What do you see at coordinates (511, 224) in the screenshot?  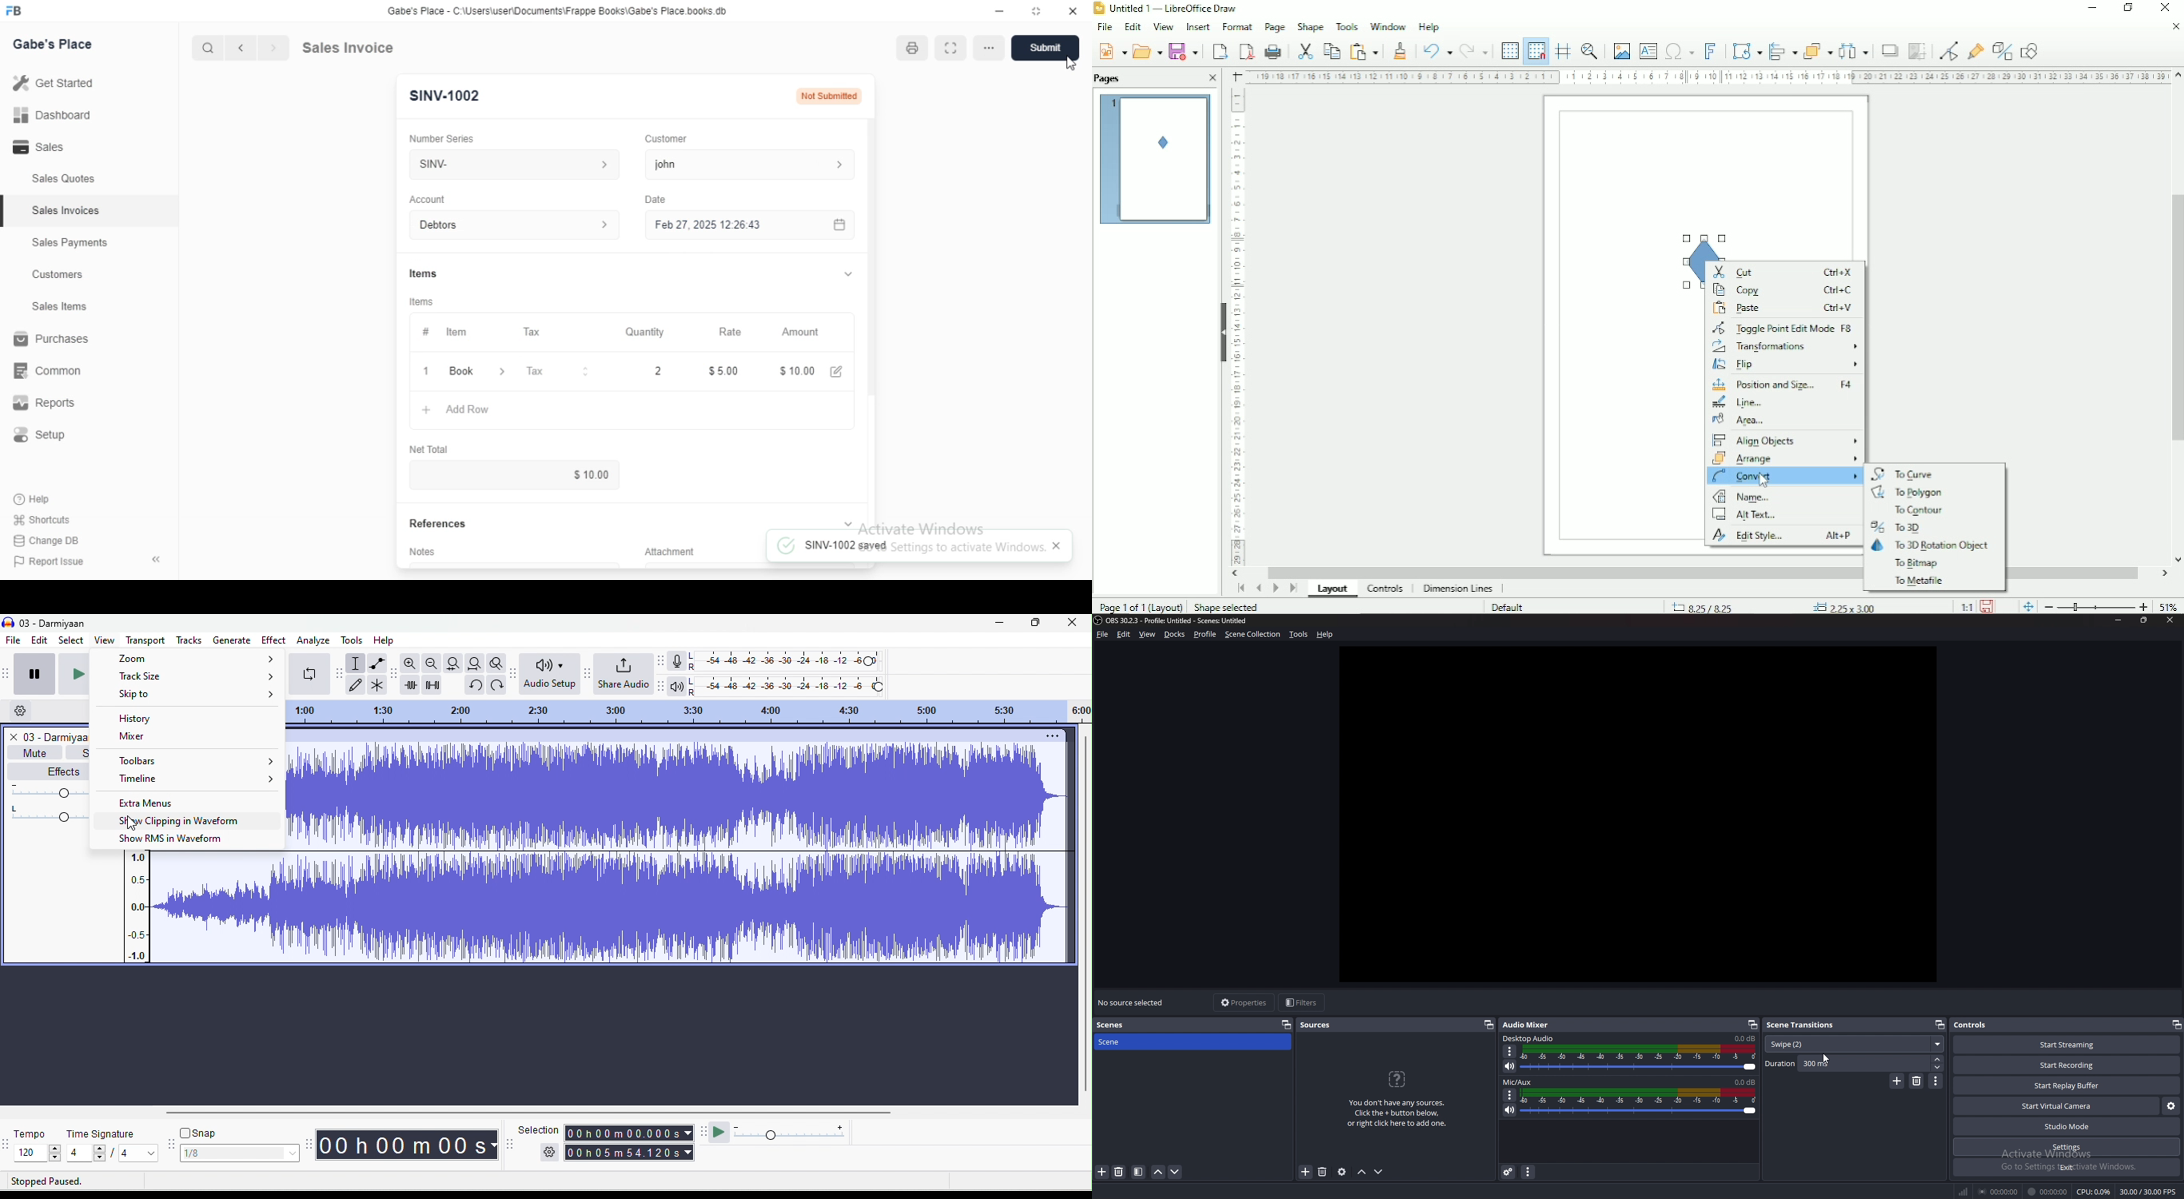 I see `Debtors >` at bounding box center [511, 224].